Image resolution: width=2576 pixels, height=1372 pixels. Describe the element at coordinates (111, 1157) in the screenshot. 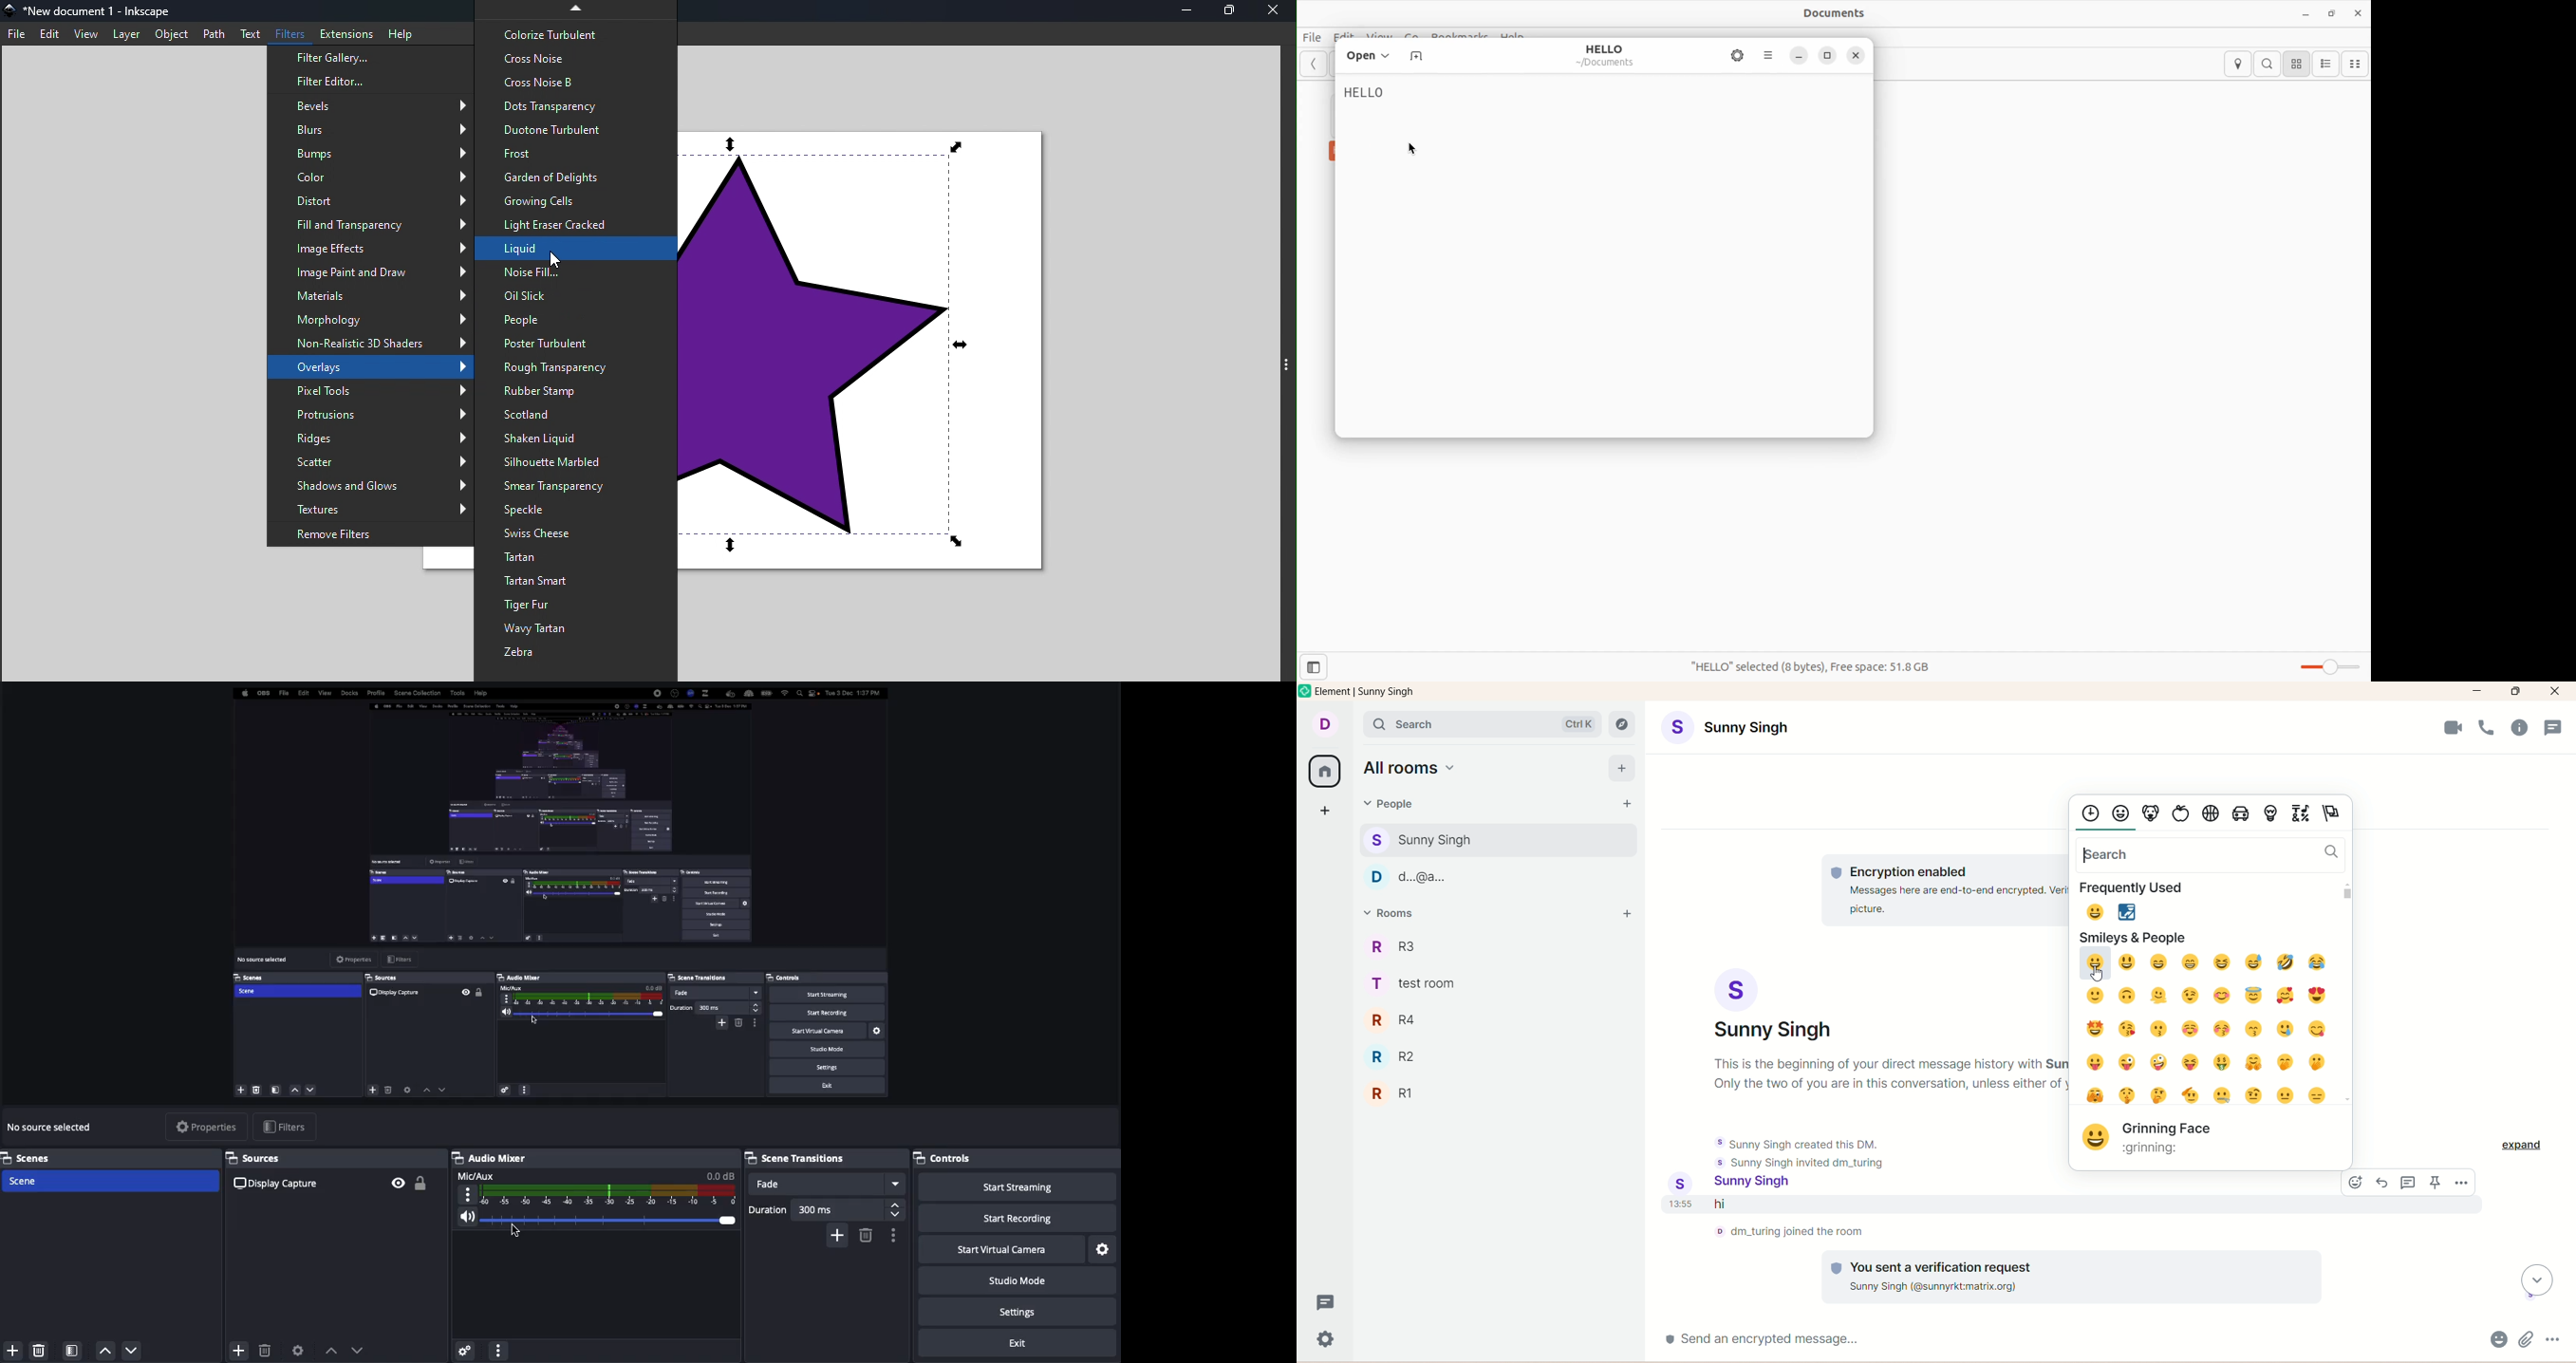

I see `Scenes` at that location.